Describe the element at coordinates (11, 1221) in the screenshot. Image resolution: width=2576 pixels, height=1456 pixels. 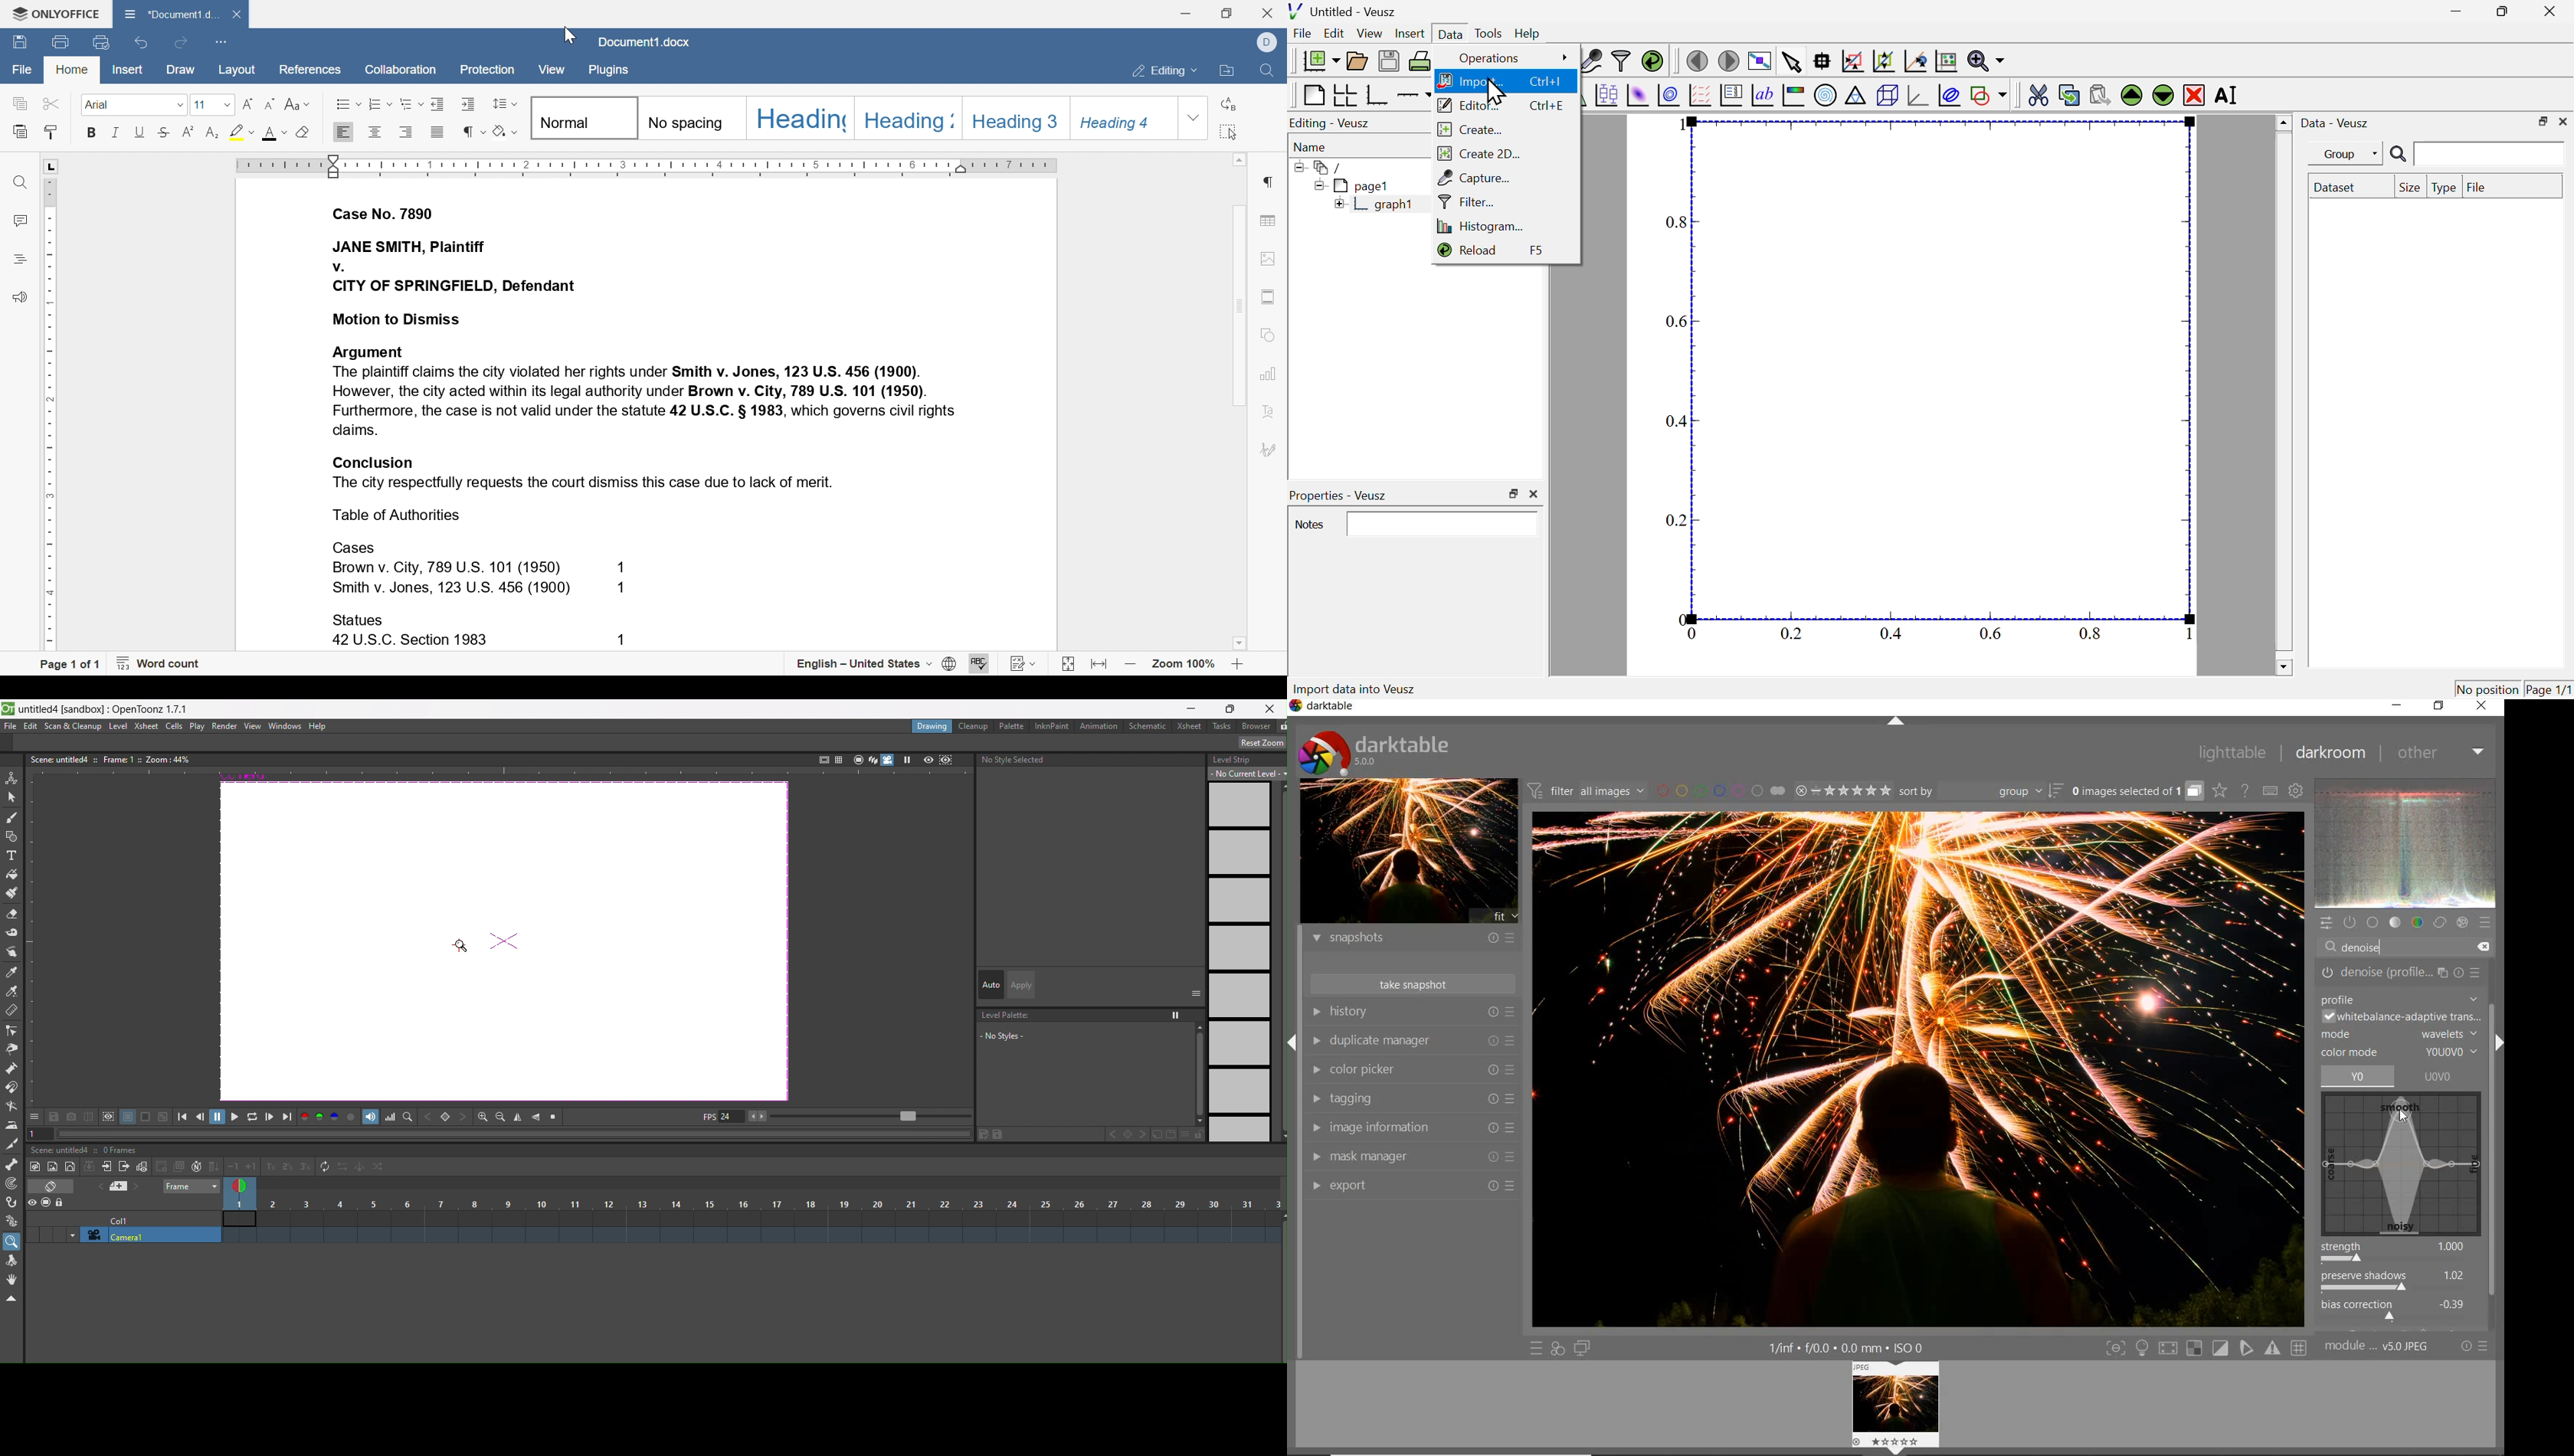
I see `` at that location.